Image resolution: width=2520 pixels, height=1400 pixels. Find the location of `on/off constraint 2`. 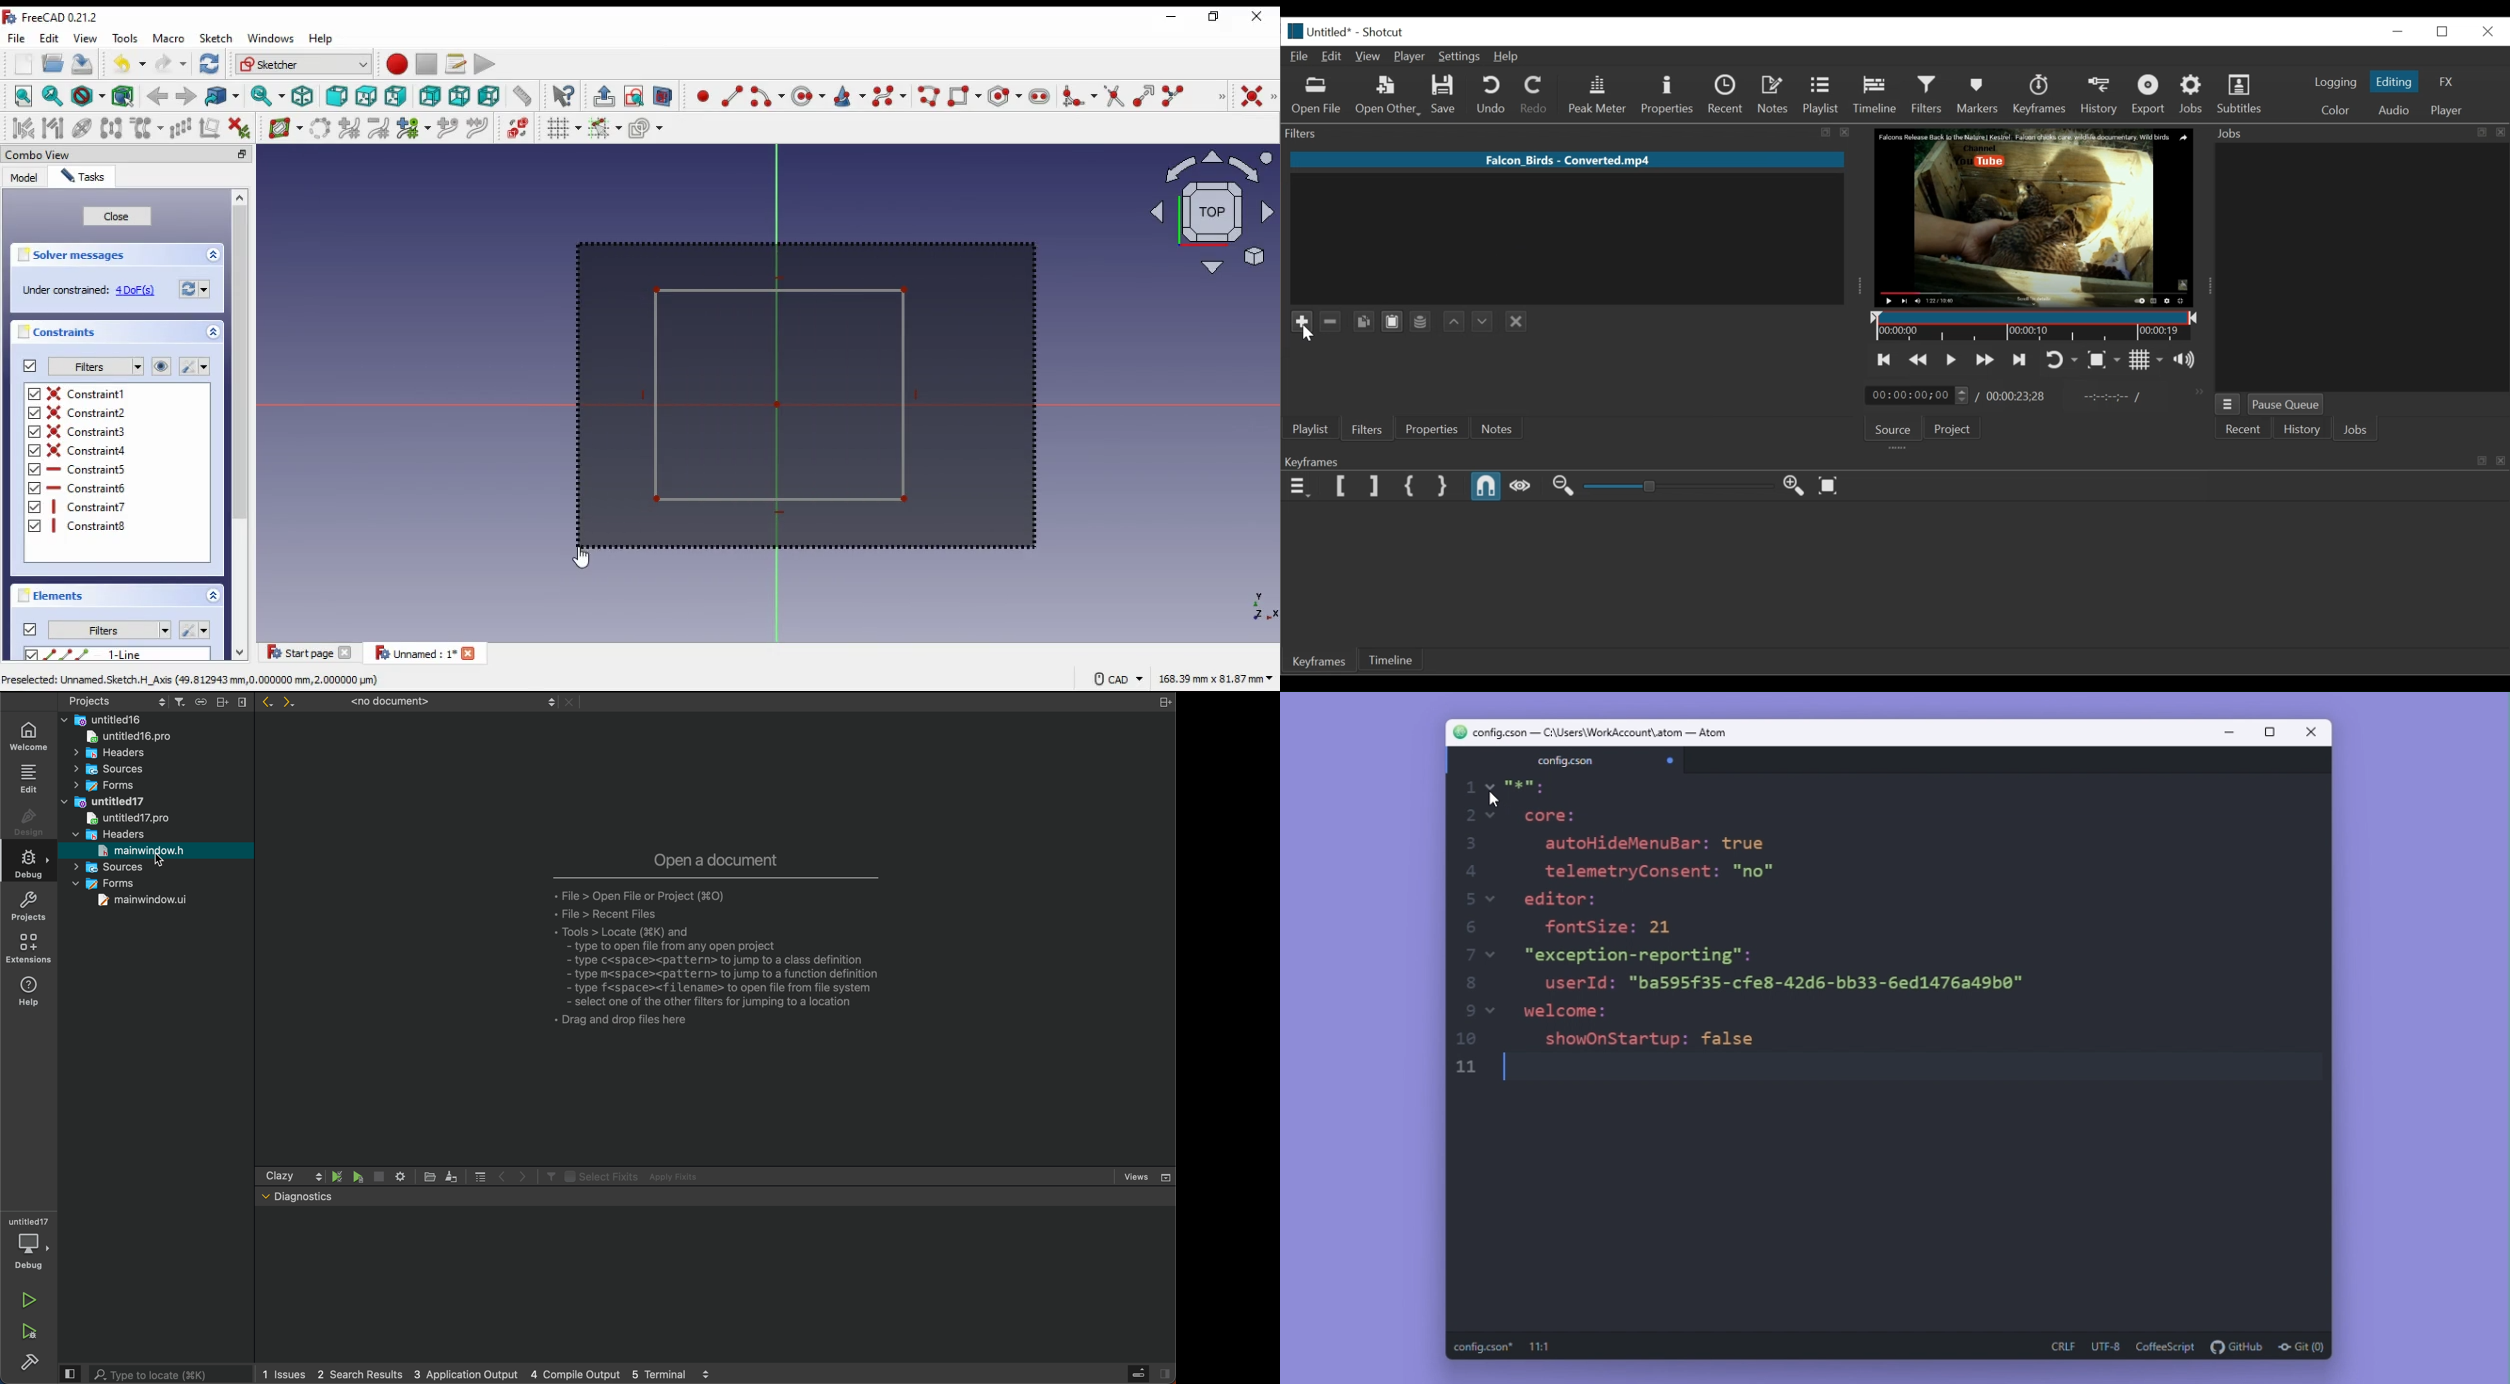

on/off constraint 2 is located at coordinates (88, 412).